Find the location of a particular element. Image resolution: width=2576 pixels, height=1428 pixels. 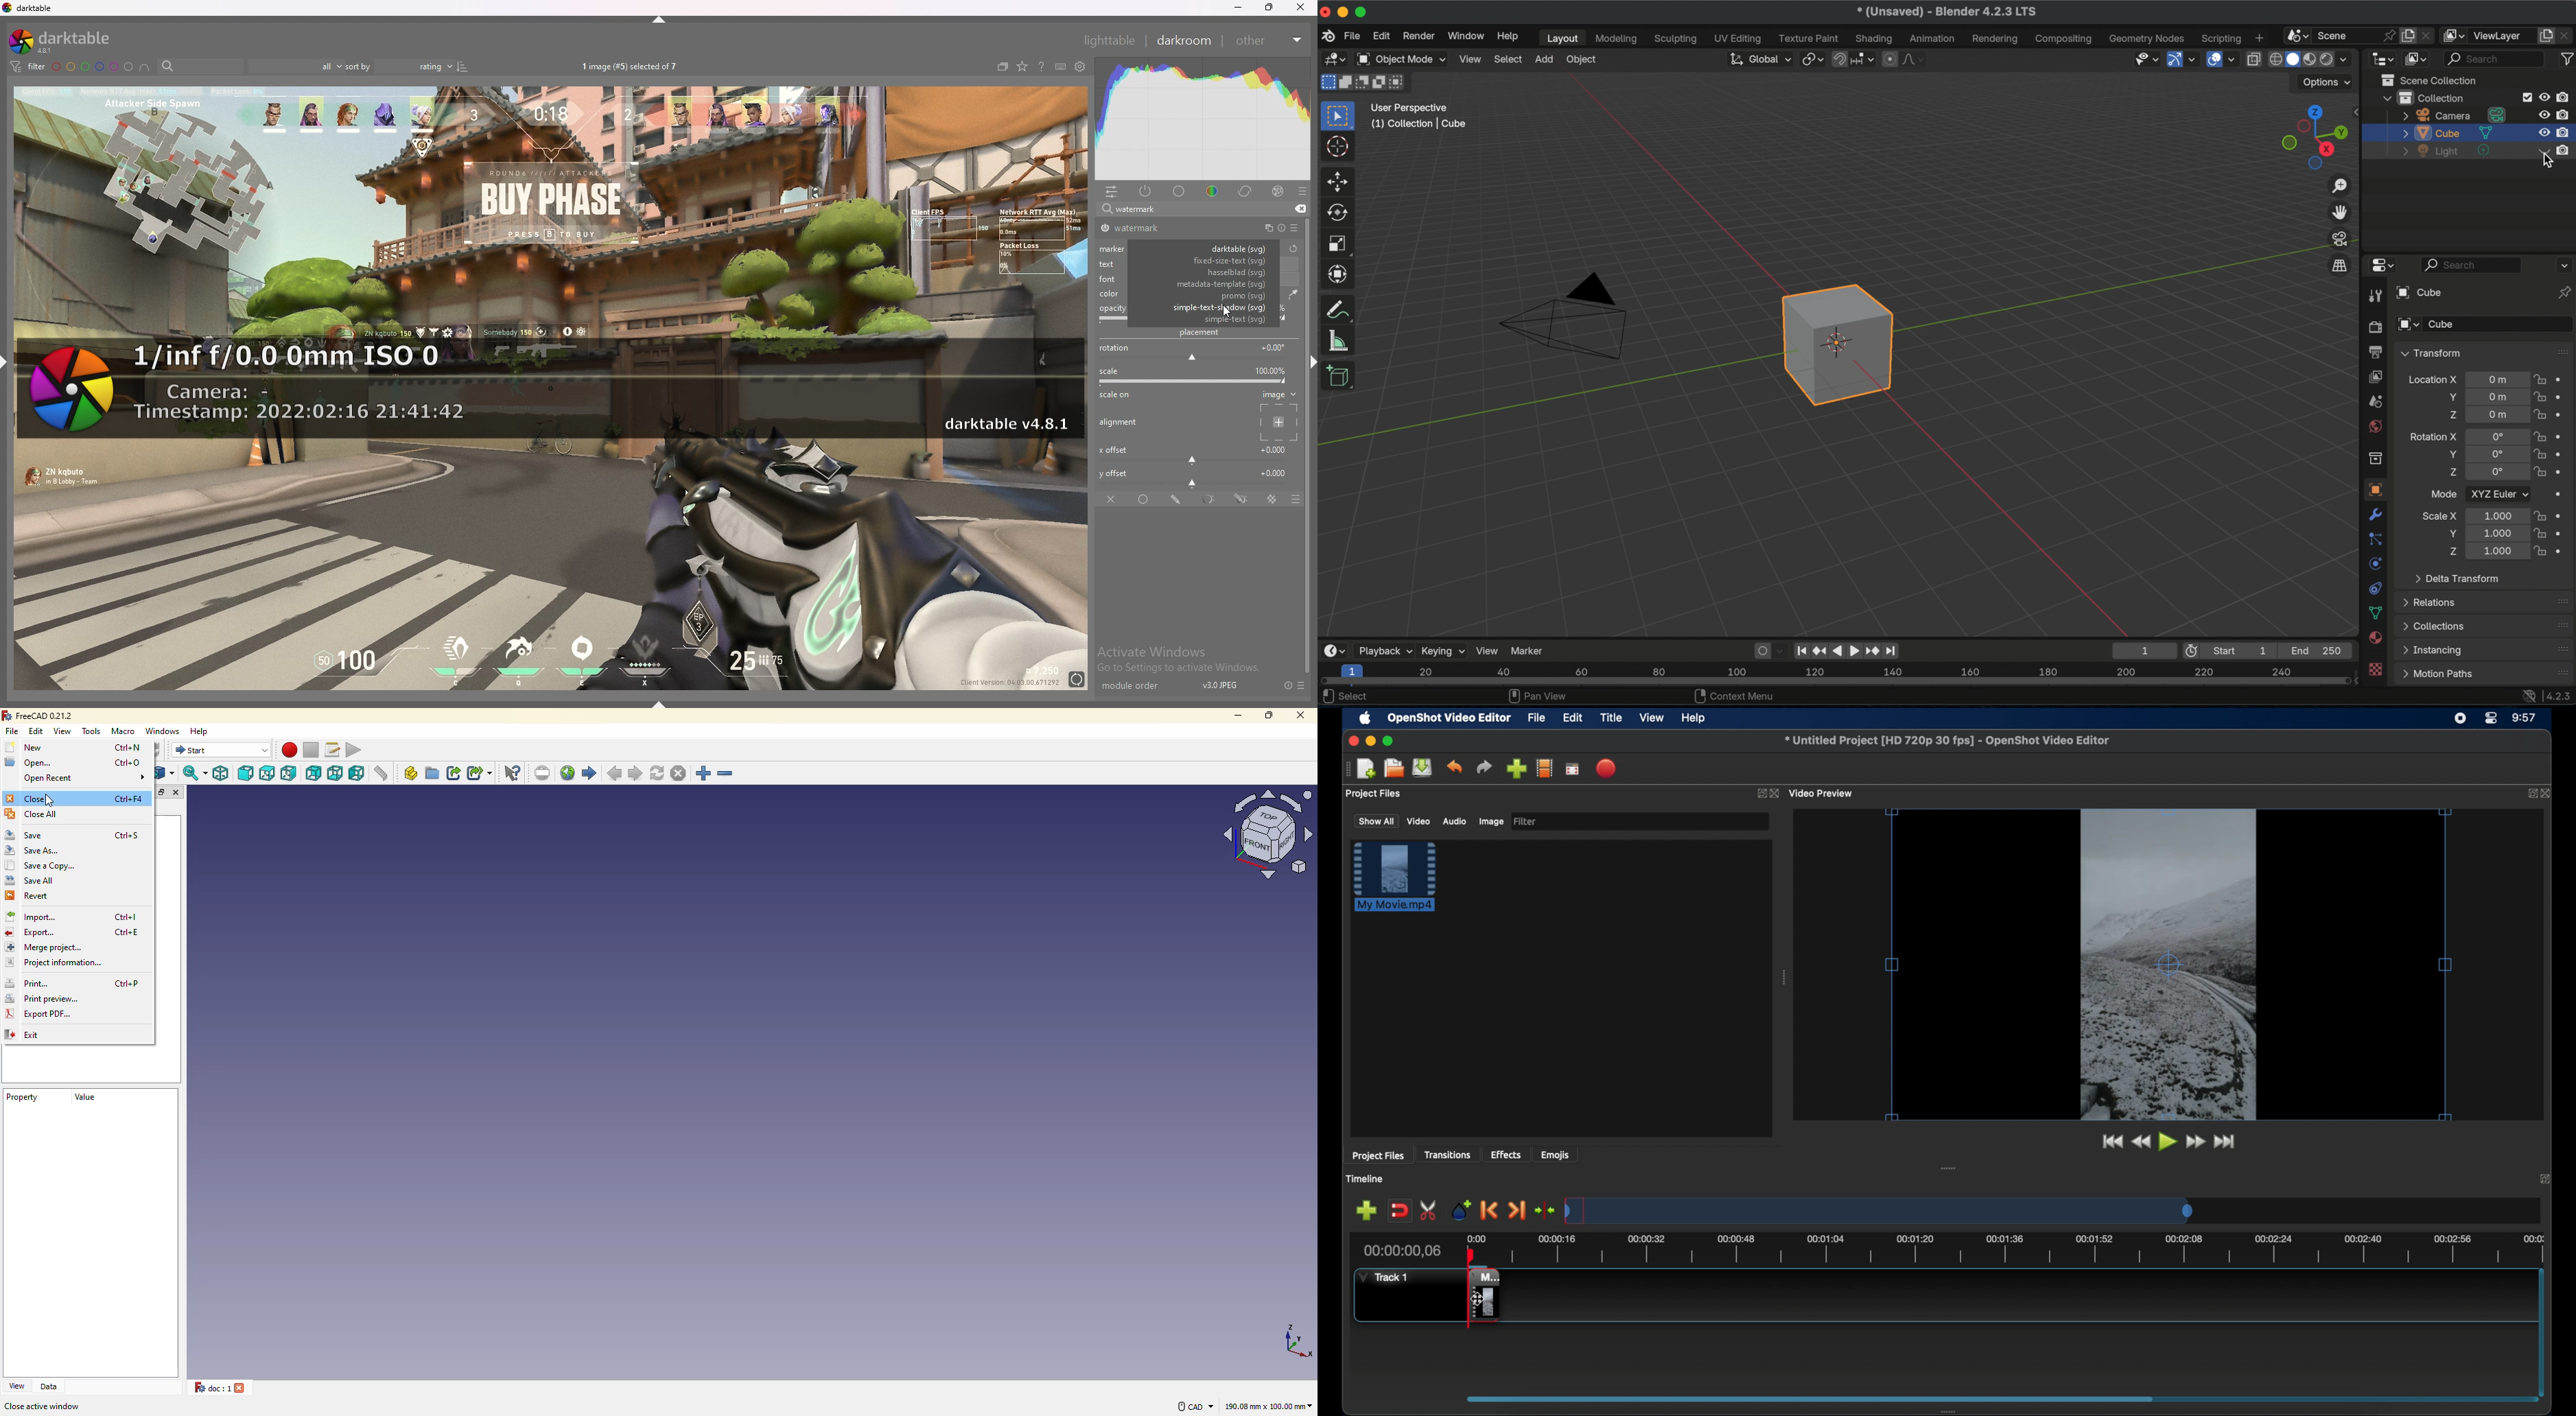

timeline is located at coordinates (1365, 1179).